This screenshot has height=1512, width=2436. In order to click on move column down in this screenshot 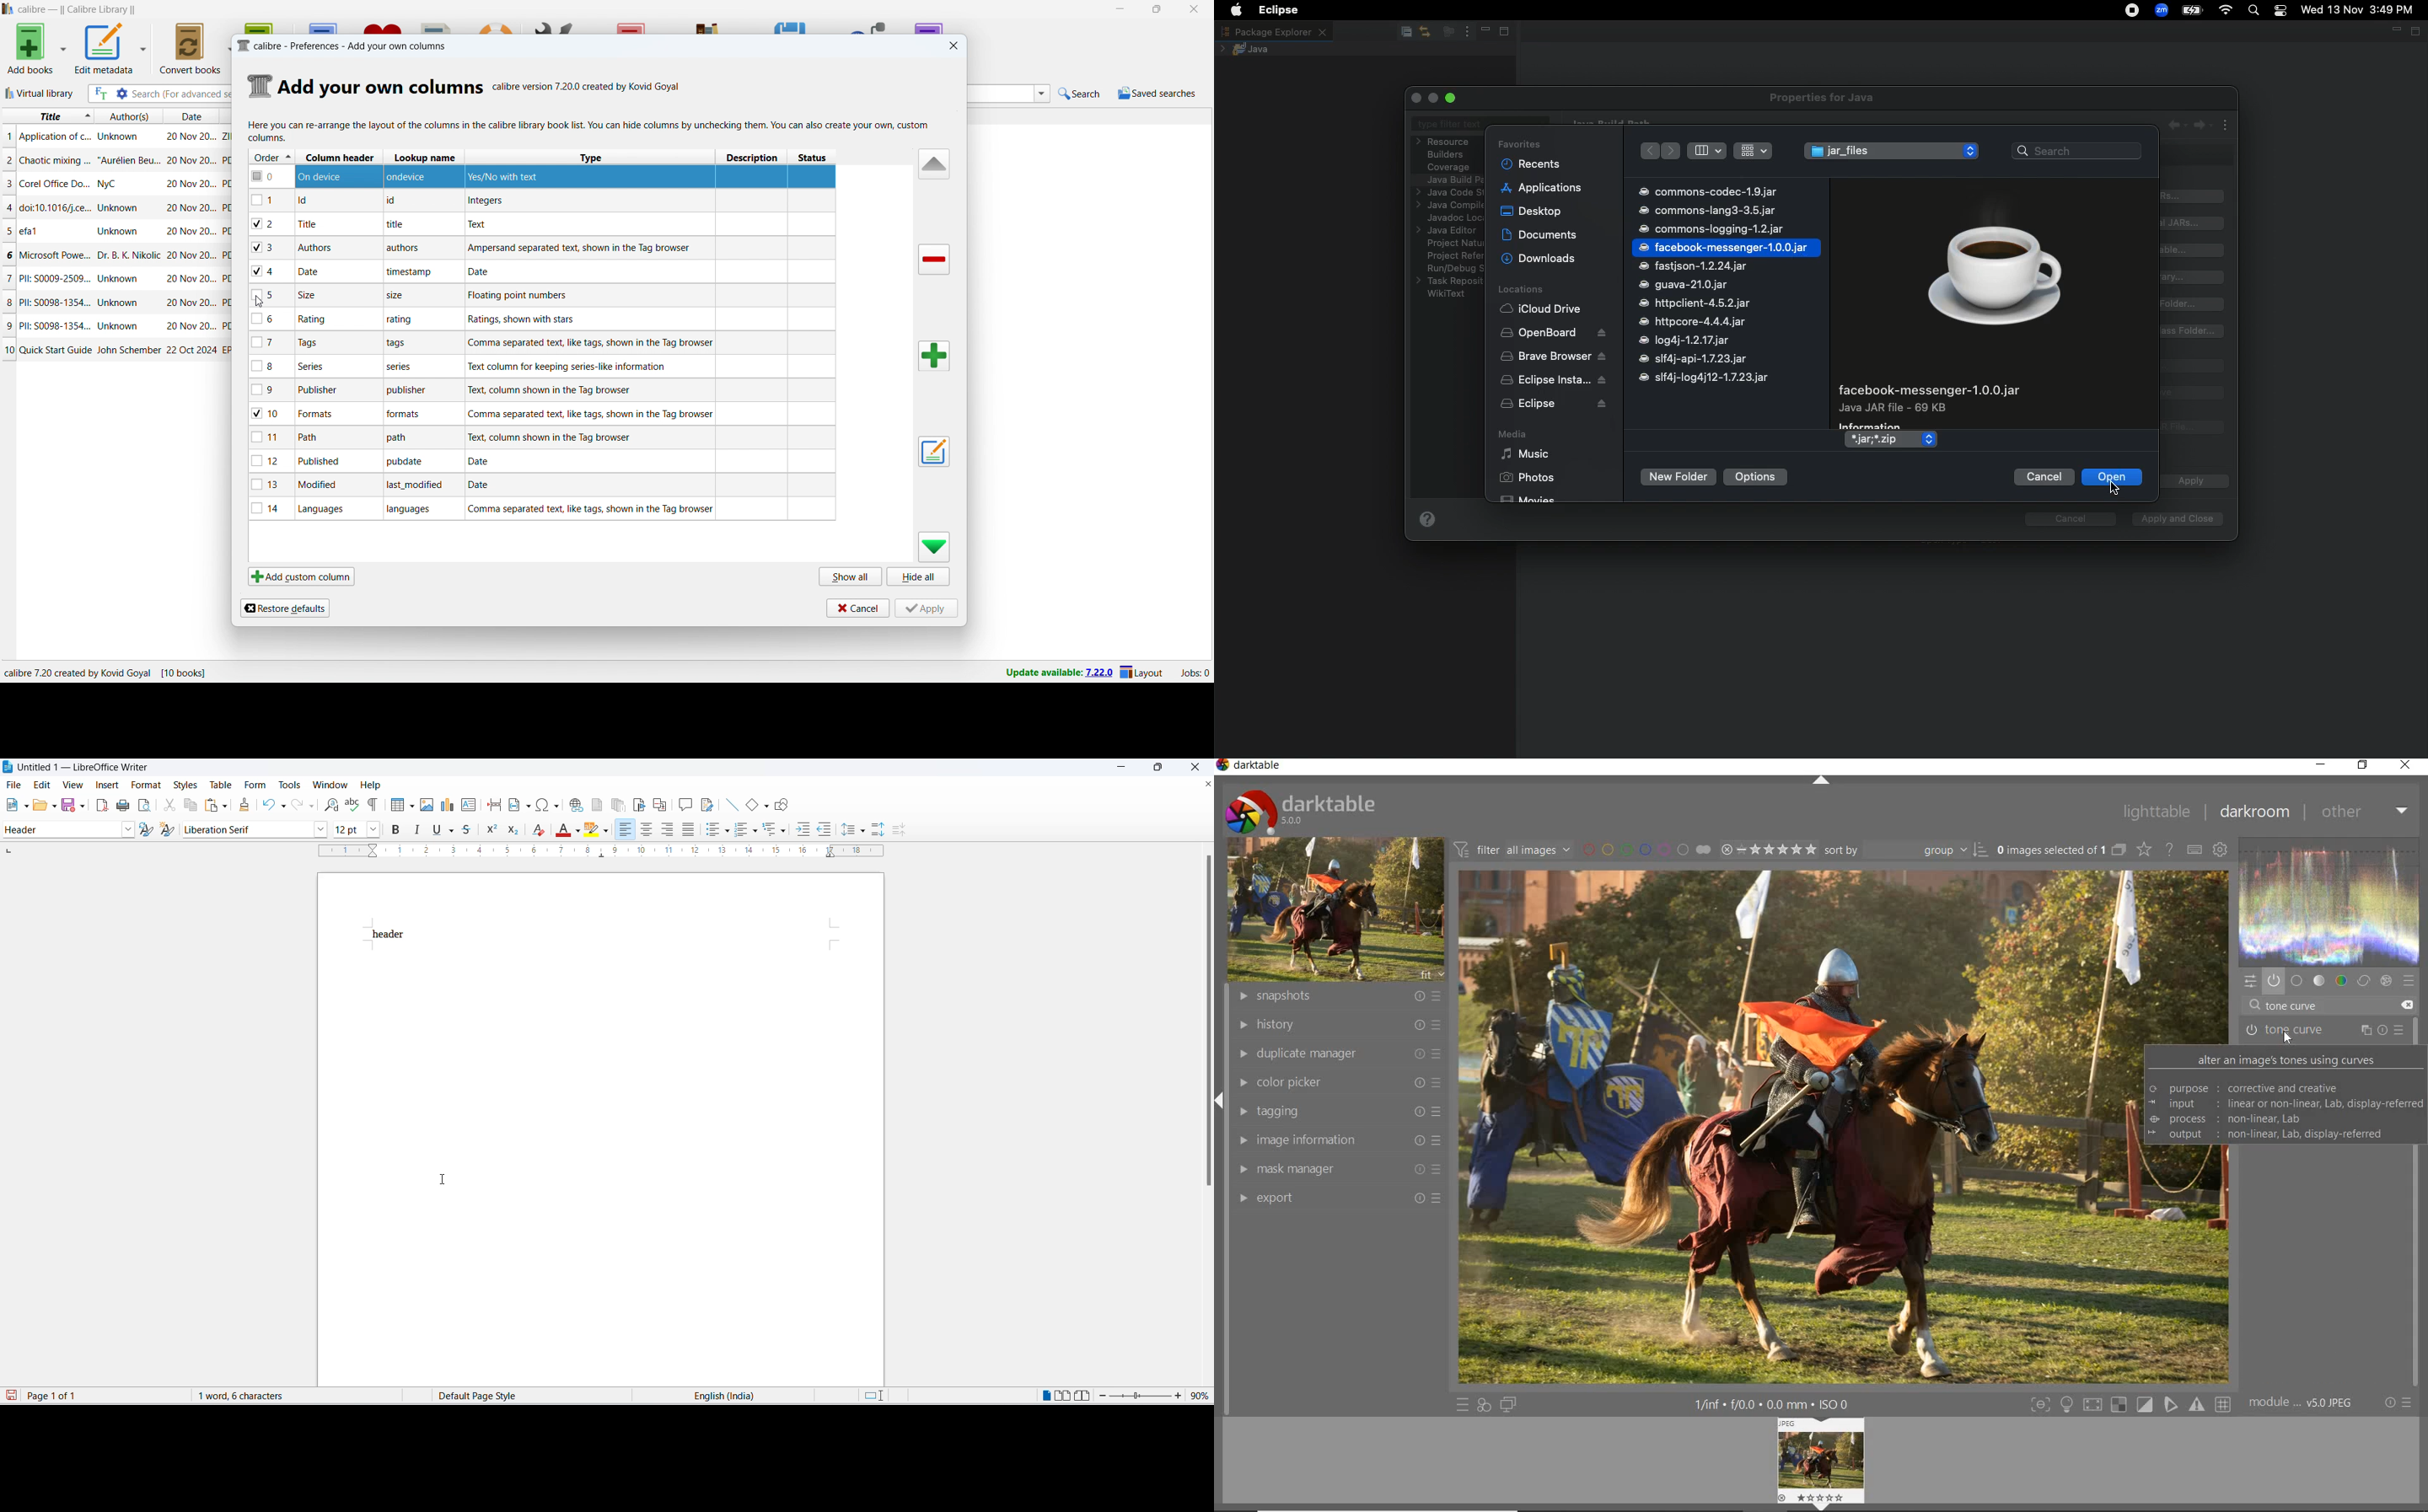, I will do `click(934, 547)`.